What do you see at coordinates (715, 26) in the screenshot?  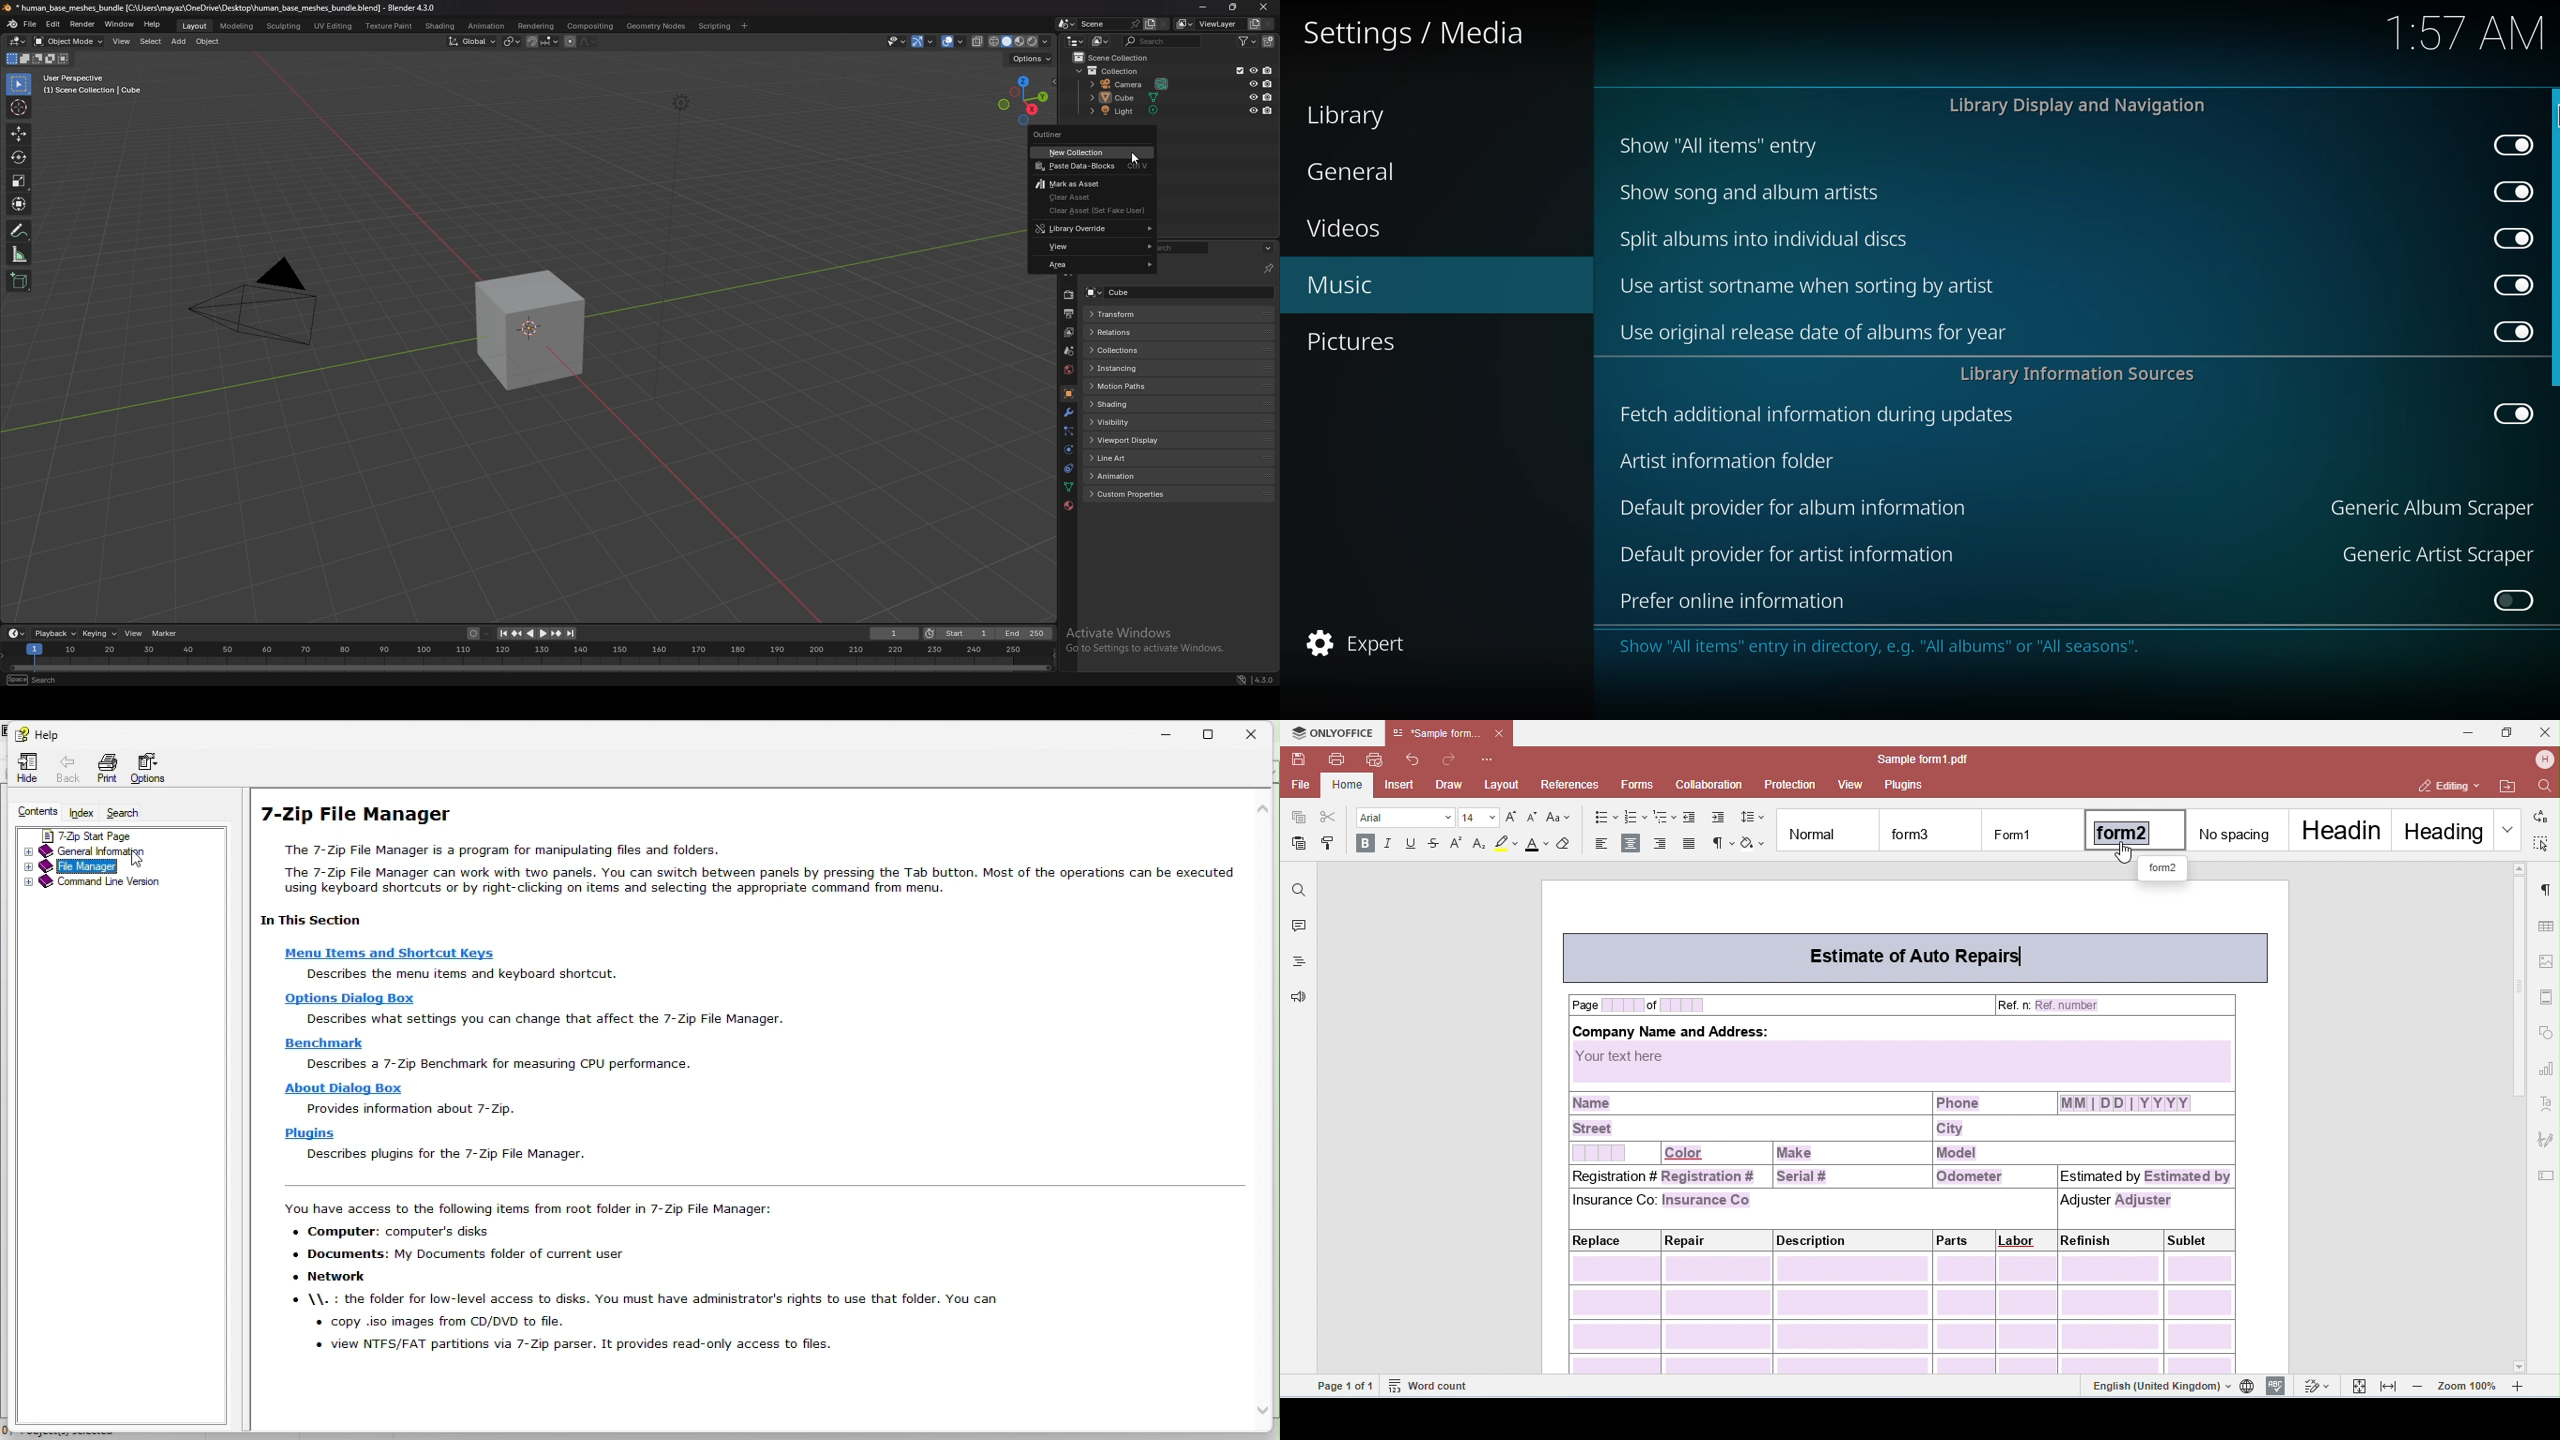 I see `scripting` at bounding box center [715, 26].